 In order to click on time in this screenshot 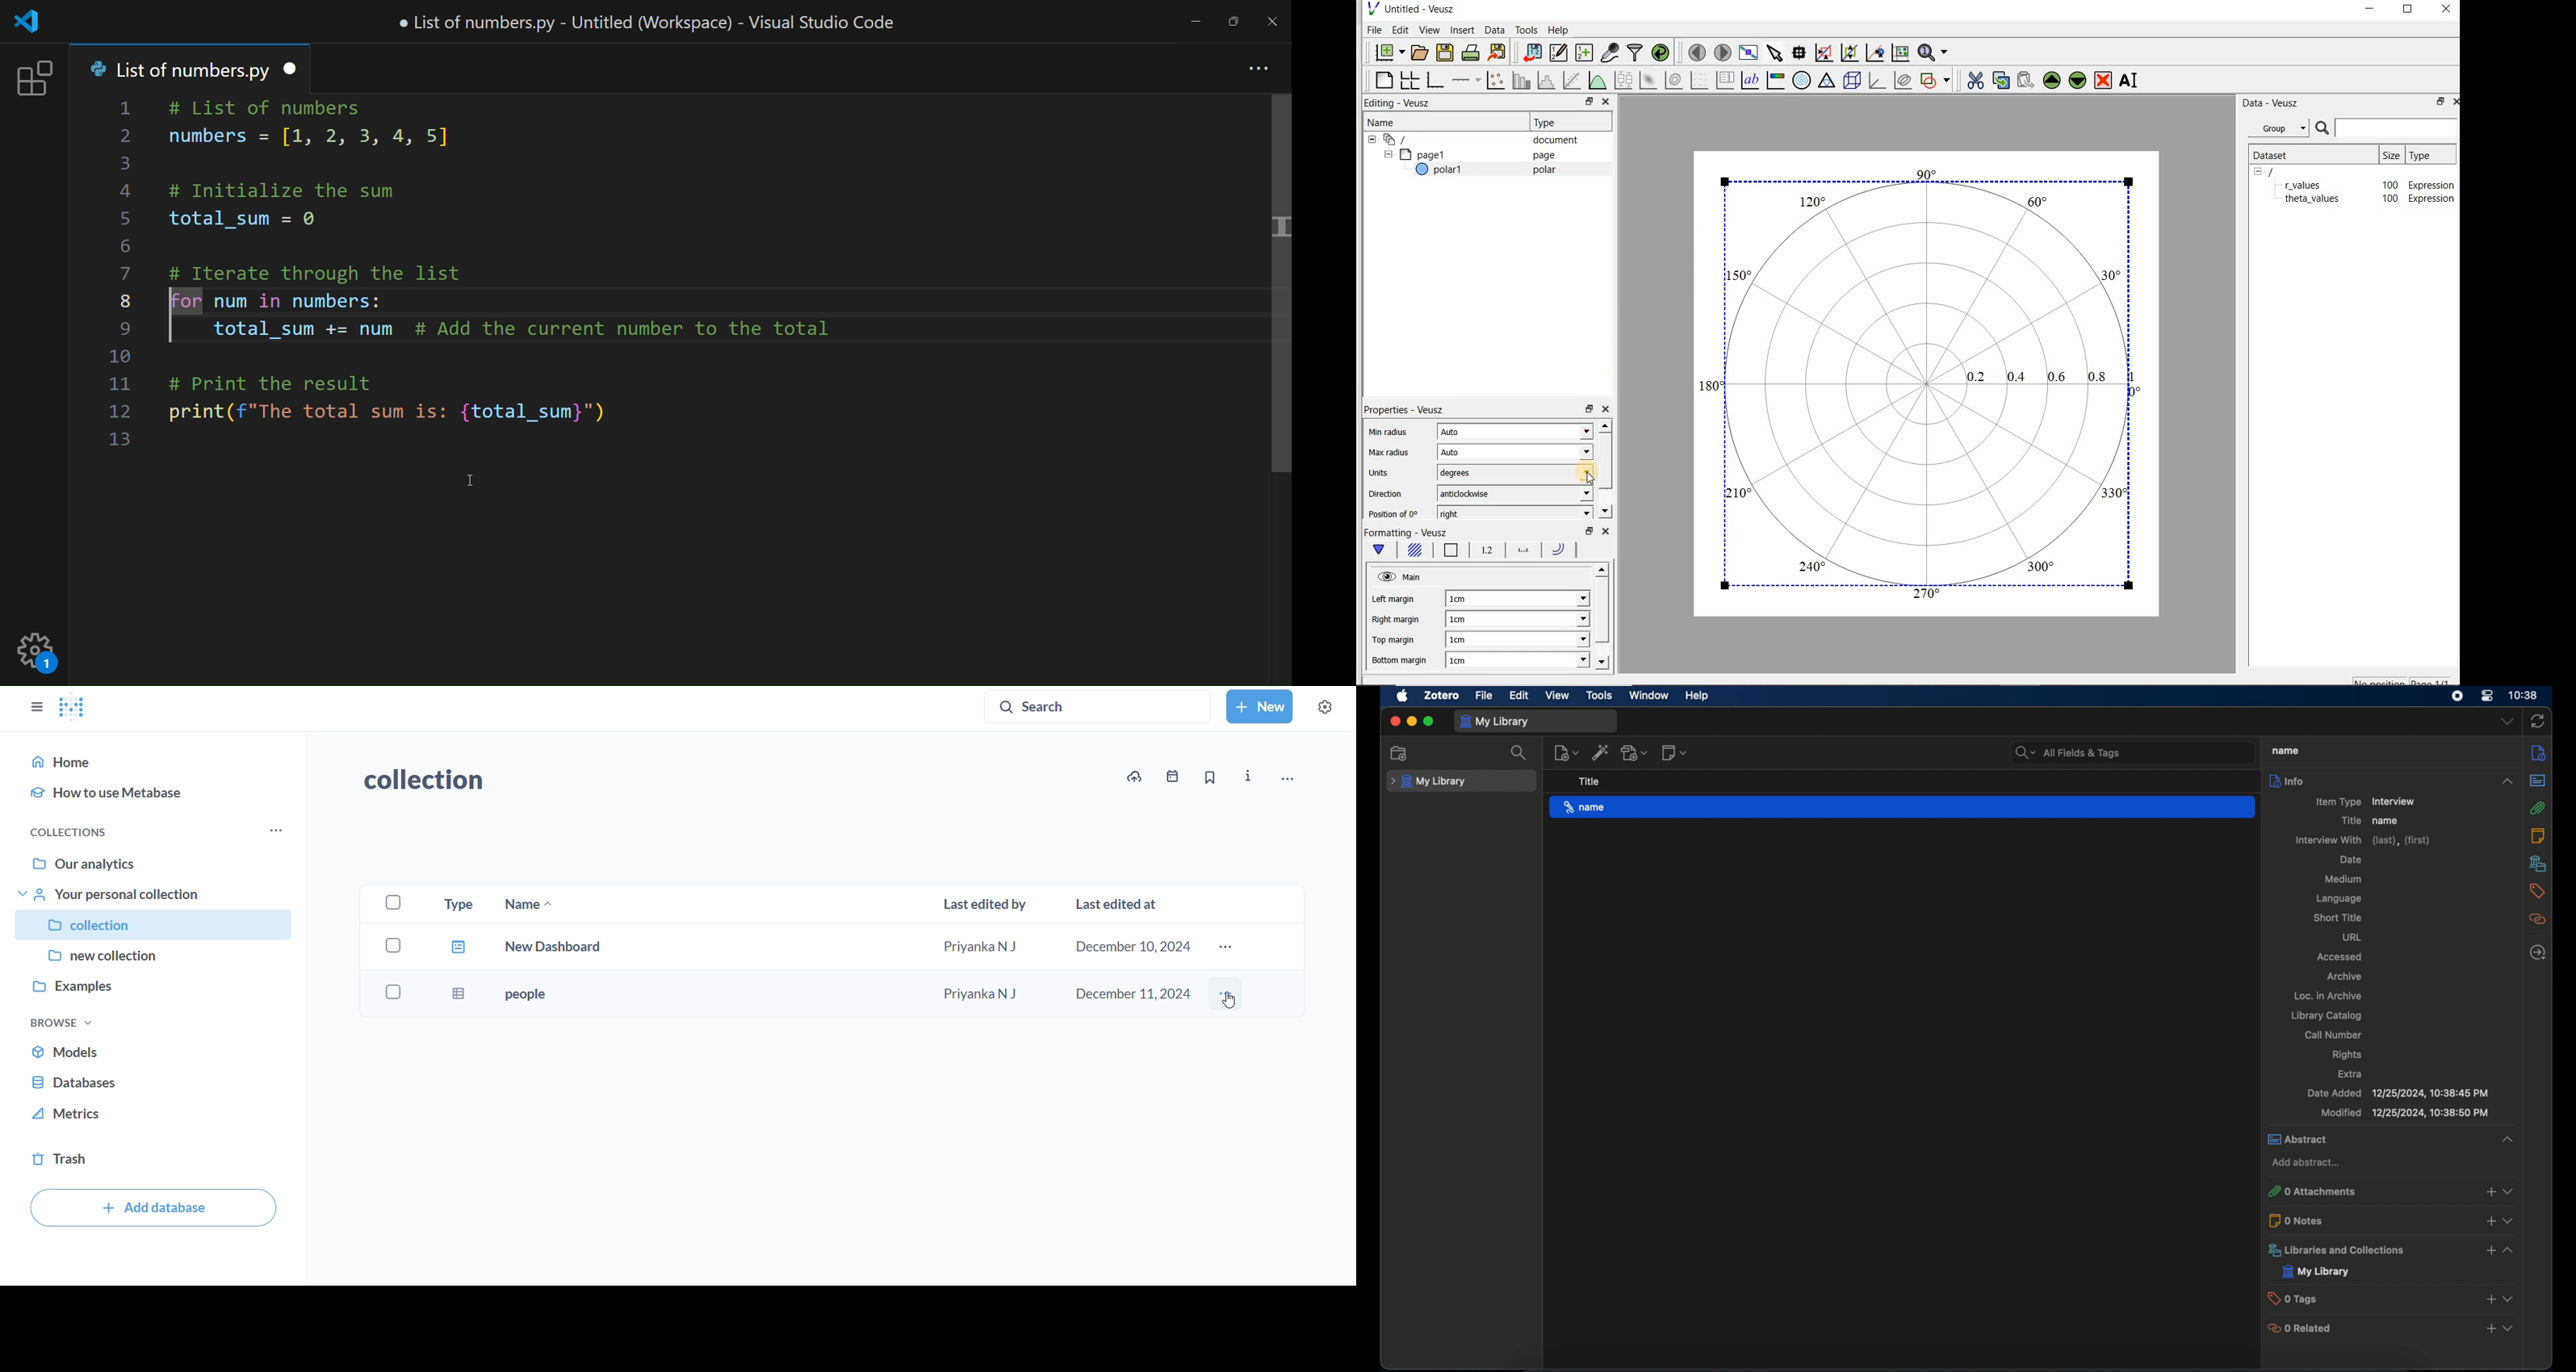, I will do `click(2524, 696)`.